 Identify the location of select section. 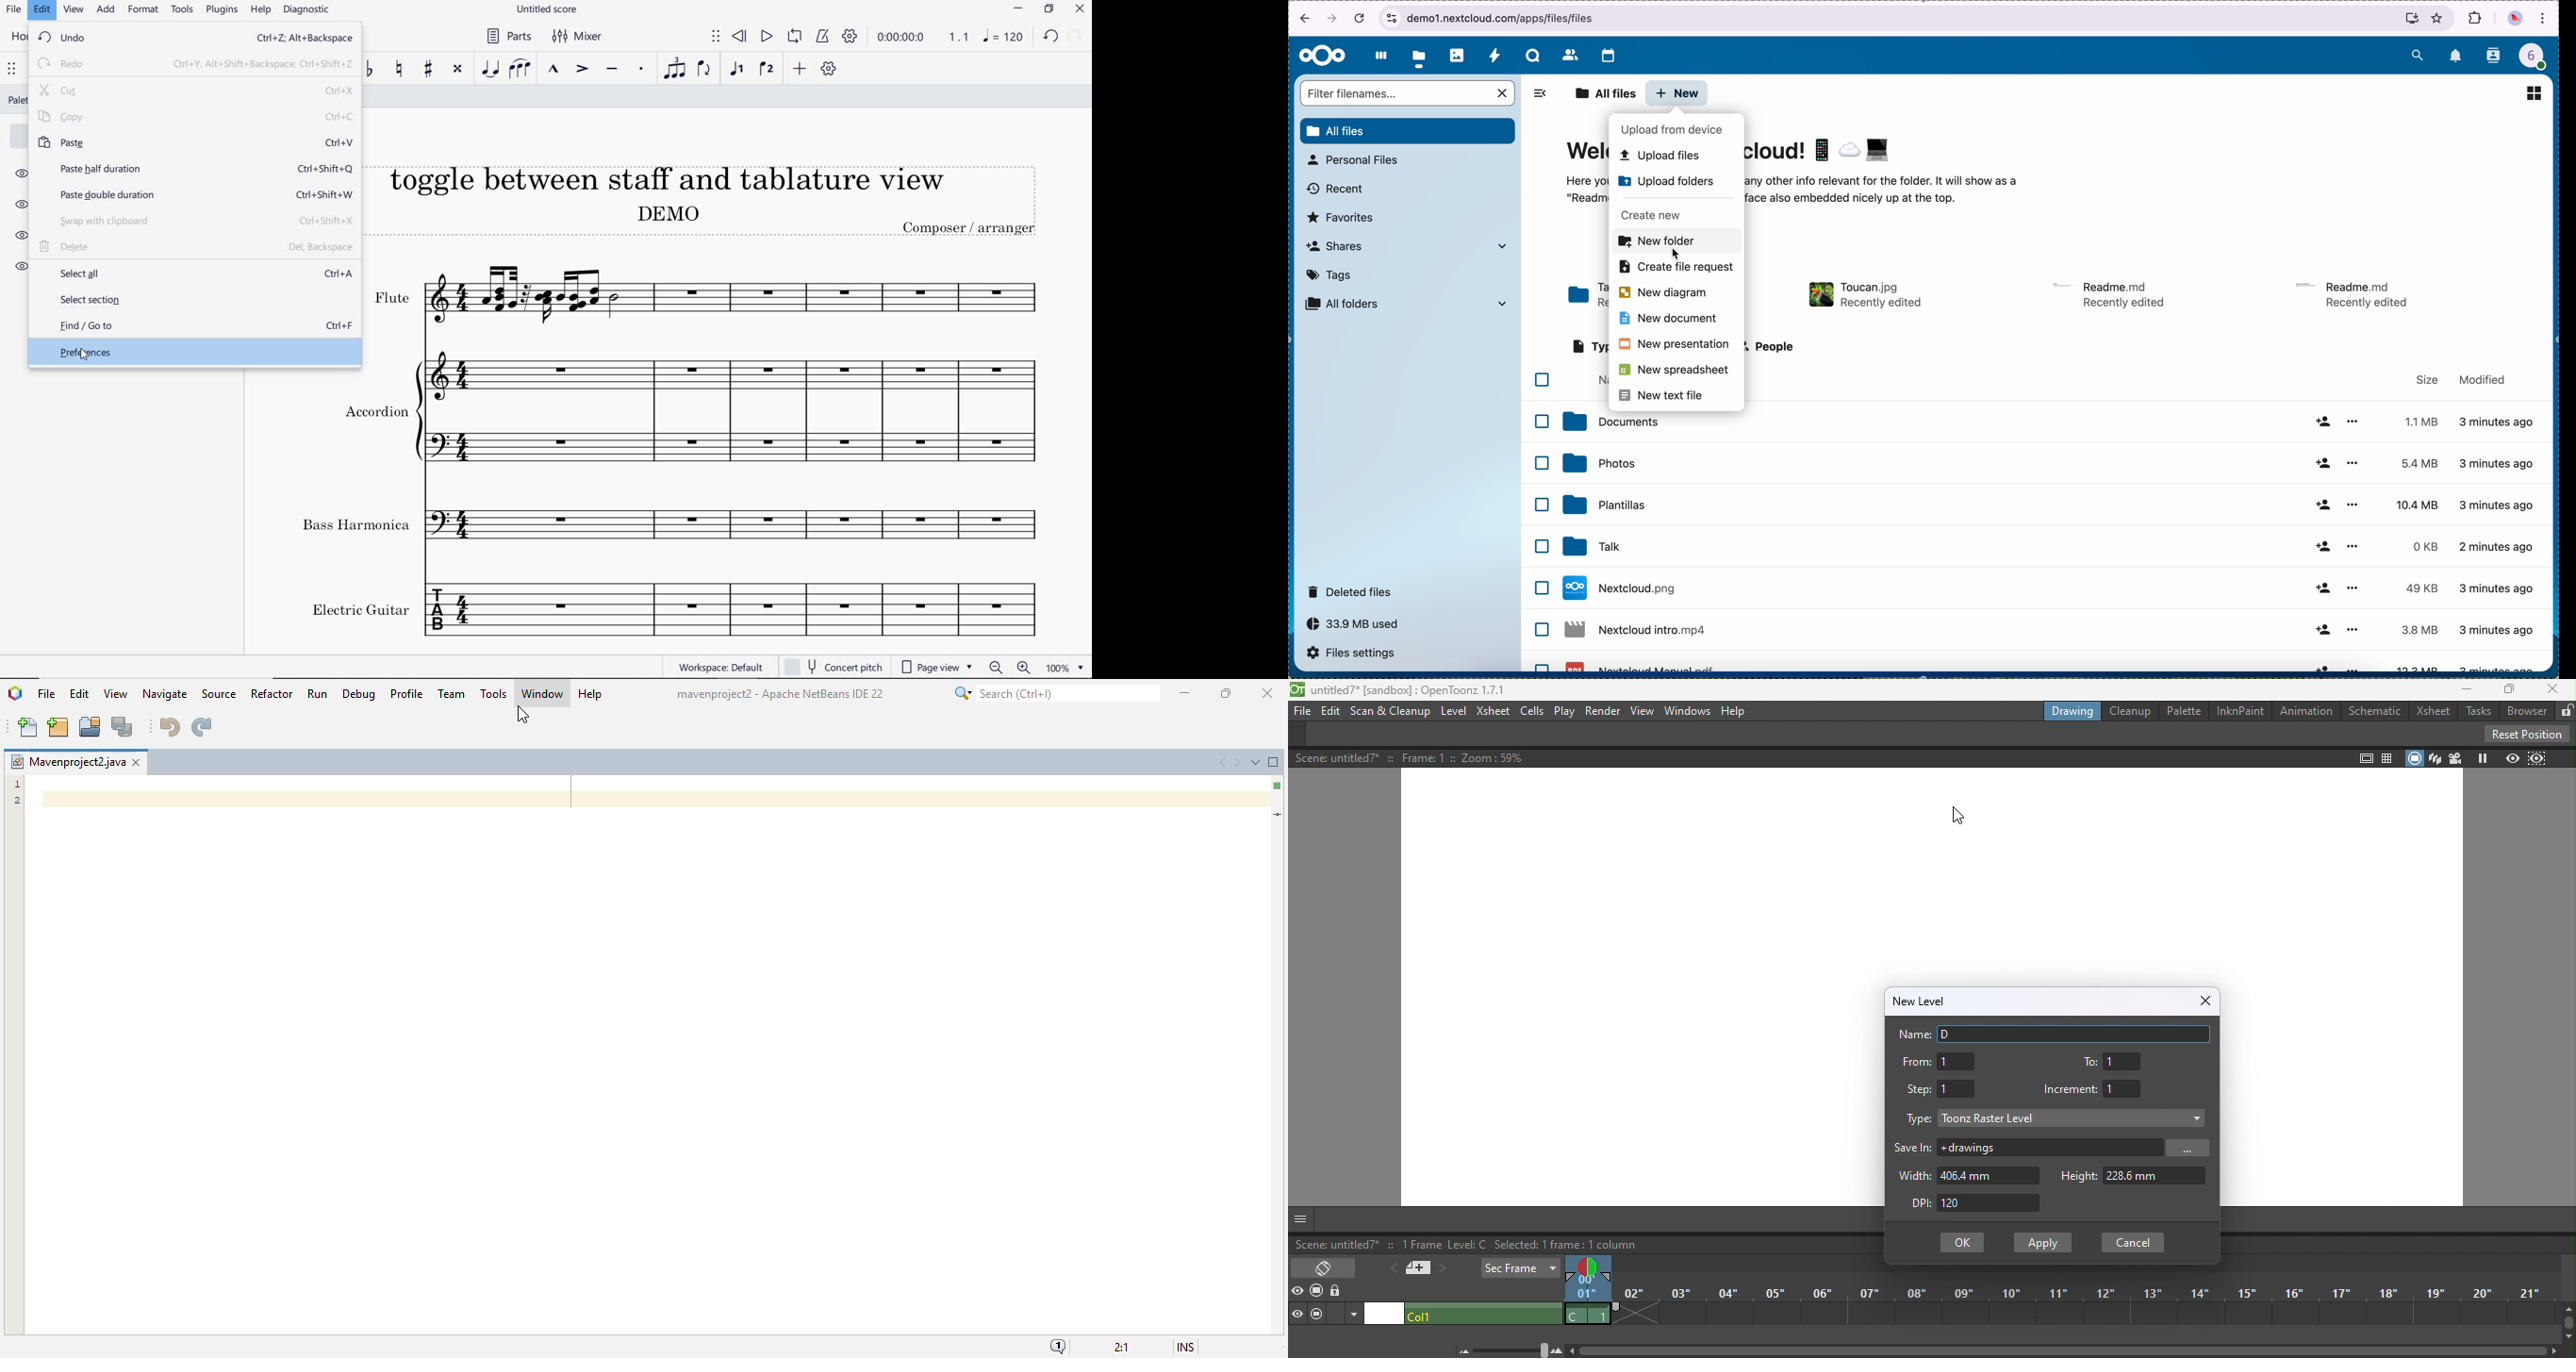
(194, 300).